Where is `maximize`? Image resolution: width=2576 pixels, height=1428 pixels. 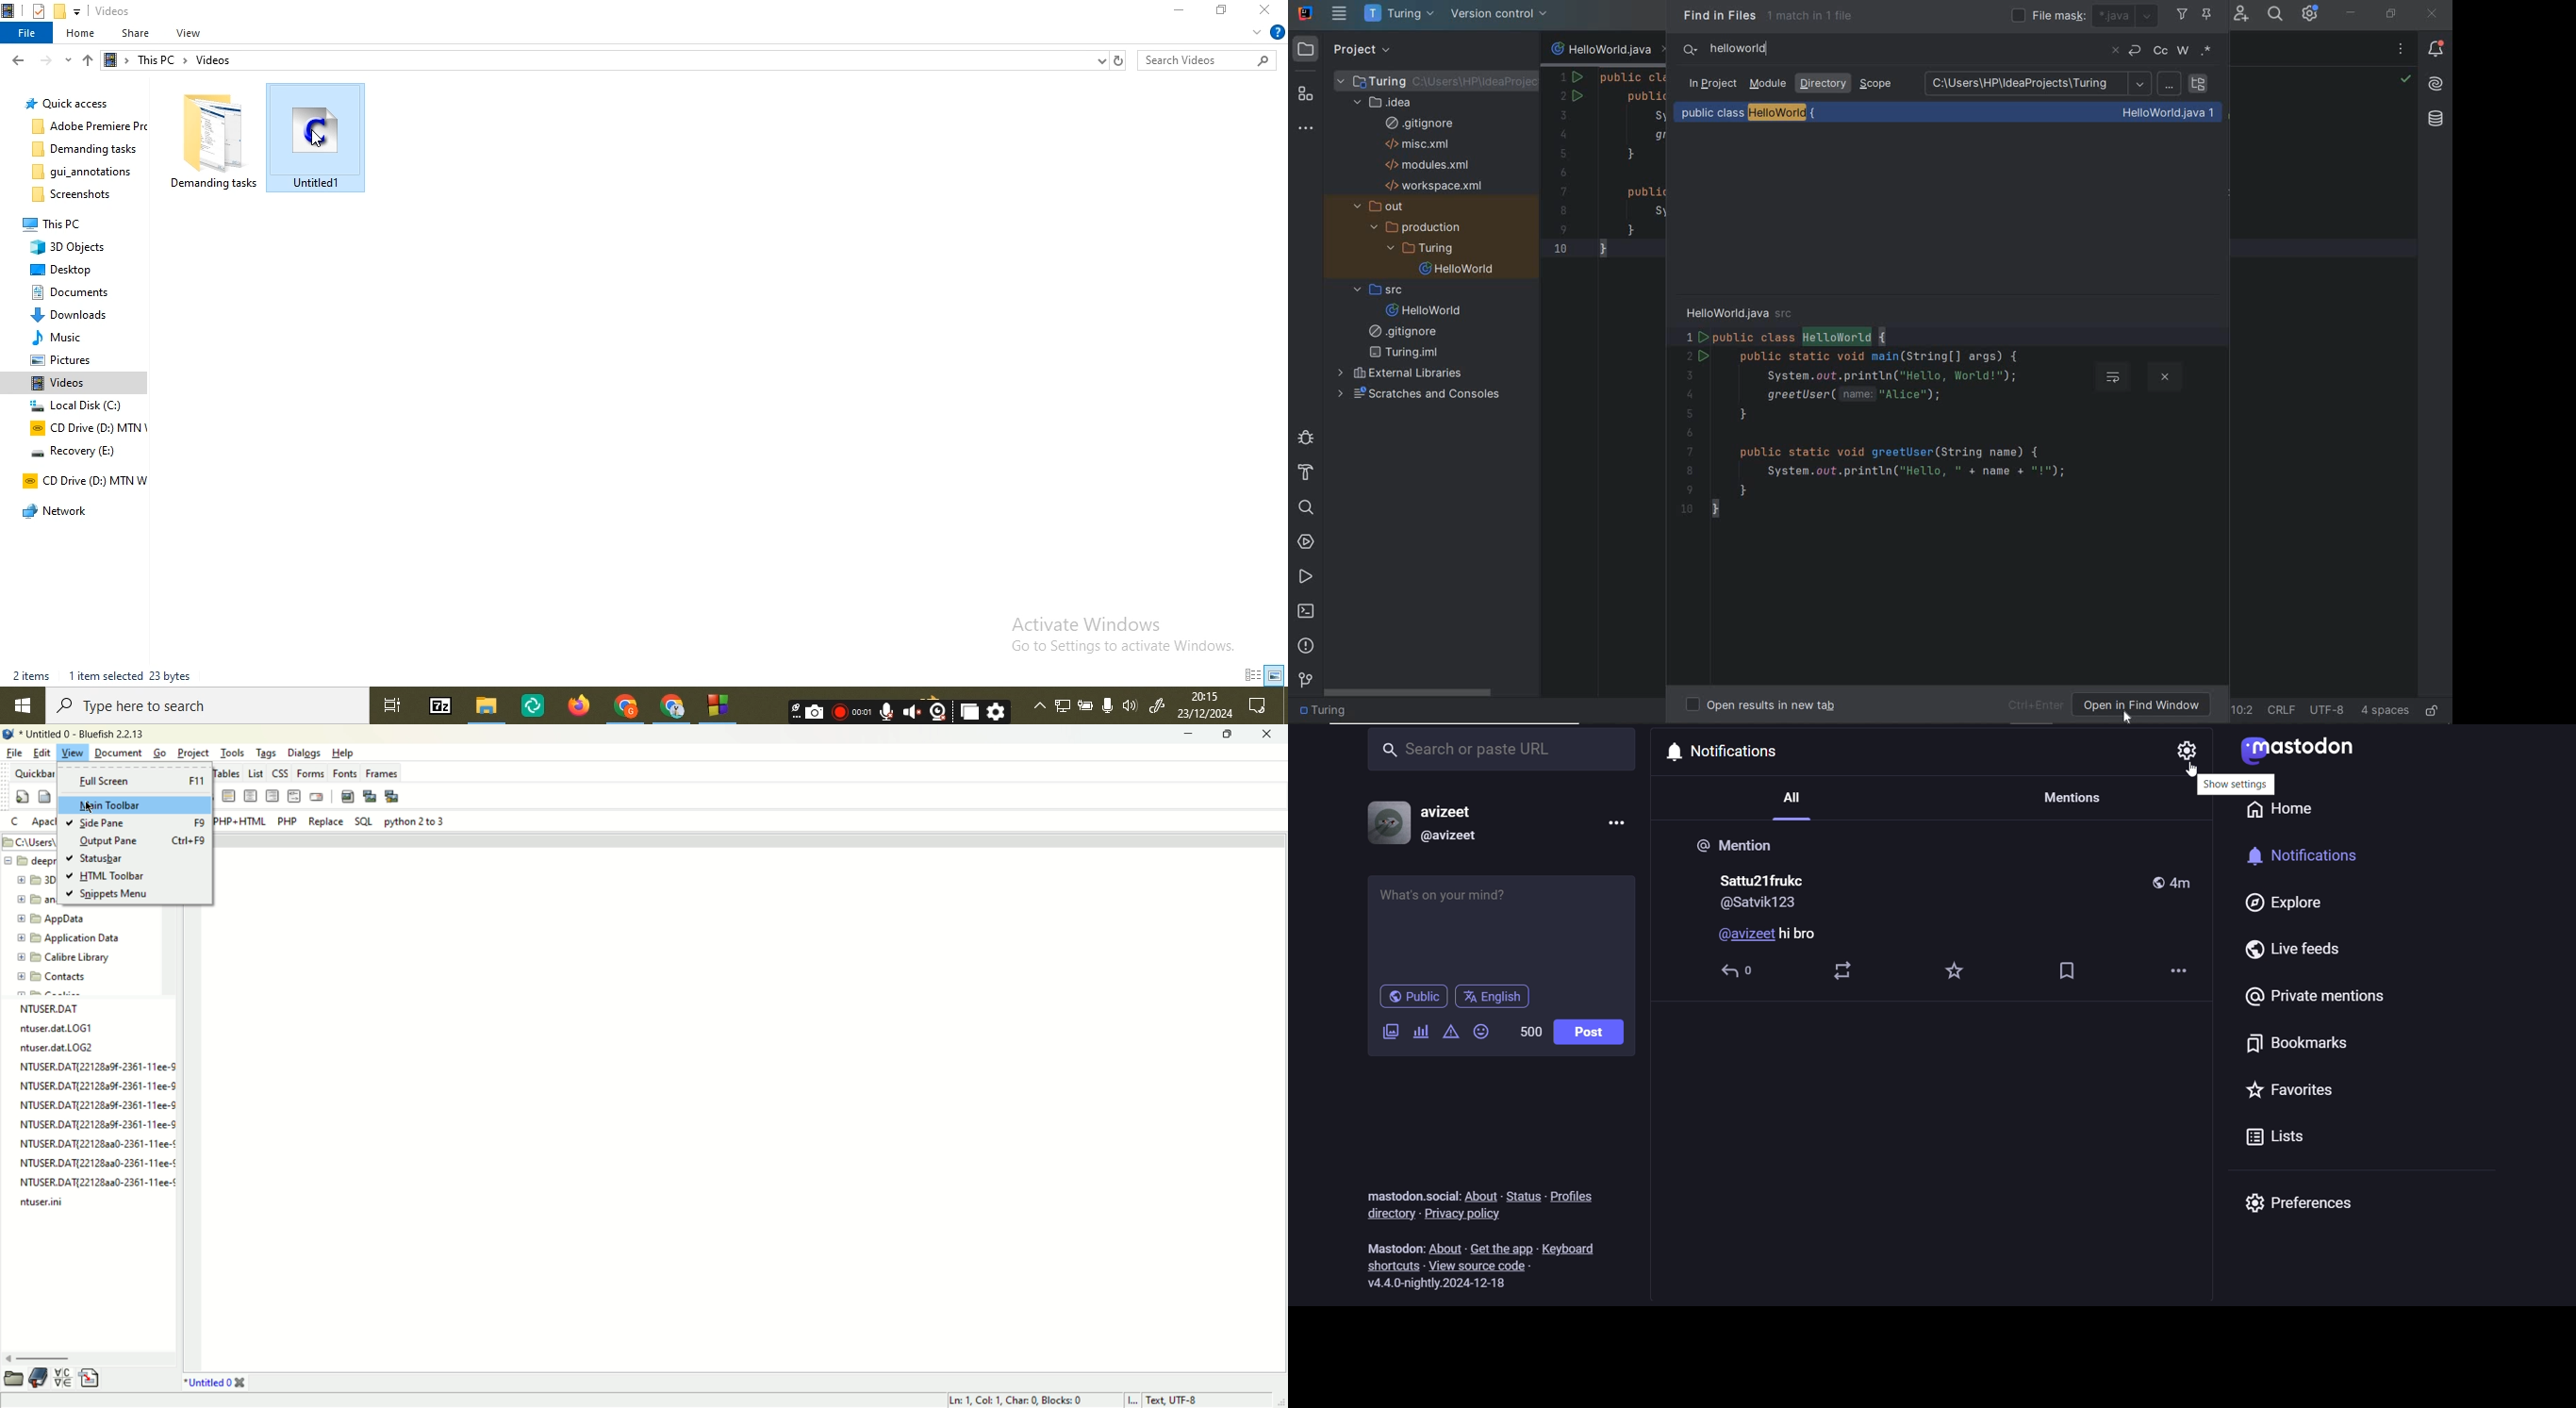 maximize is located at coordinates (1226, 736).